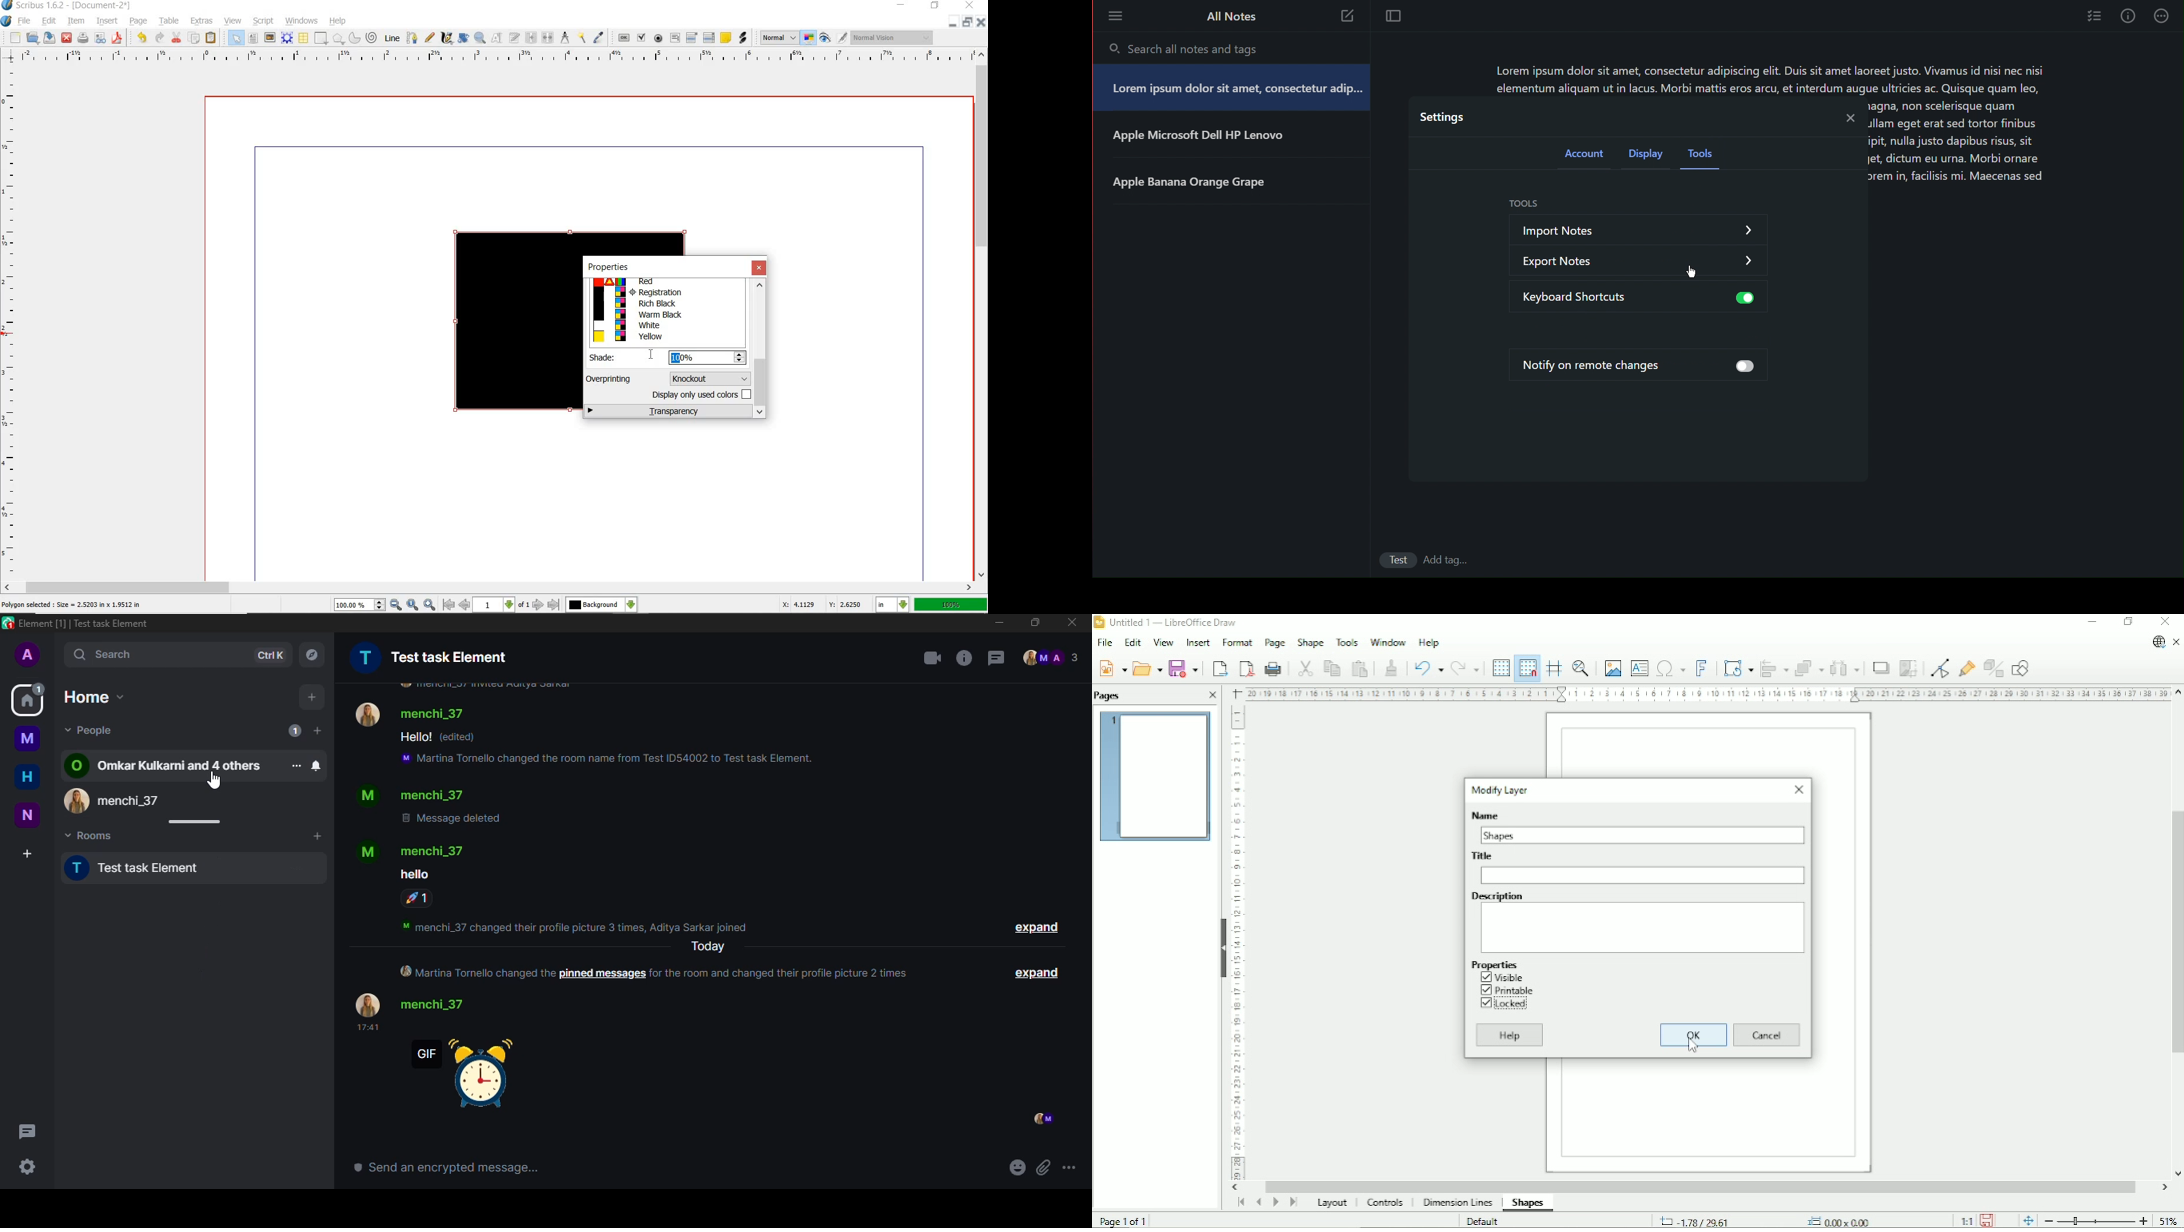 The width and height of the screenshot is (2184, 1232). I want to click on All Notes, so click(1229, 18).